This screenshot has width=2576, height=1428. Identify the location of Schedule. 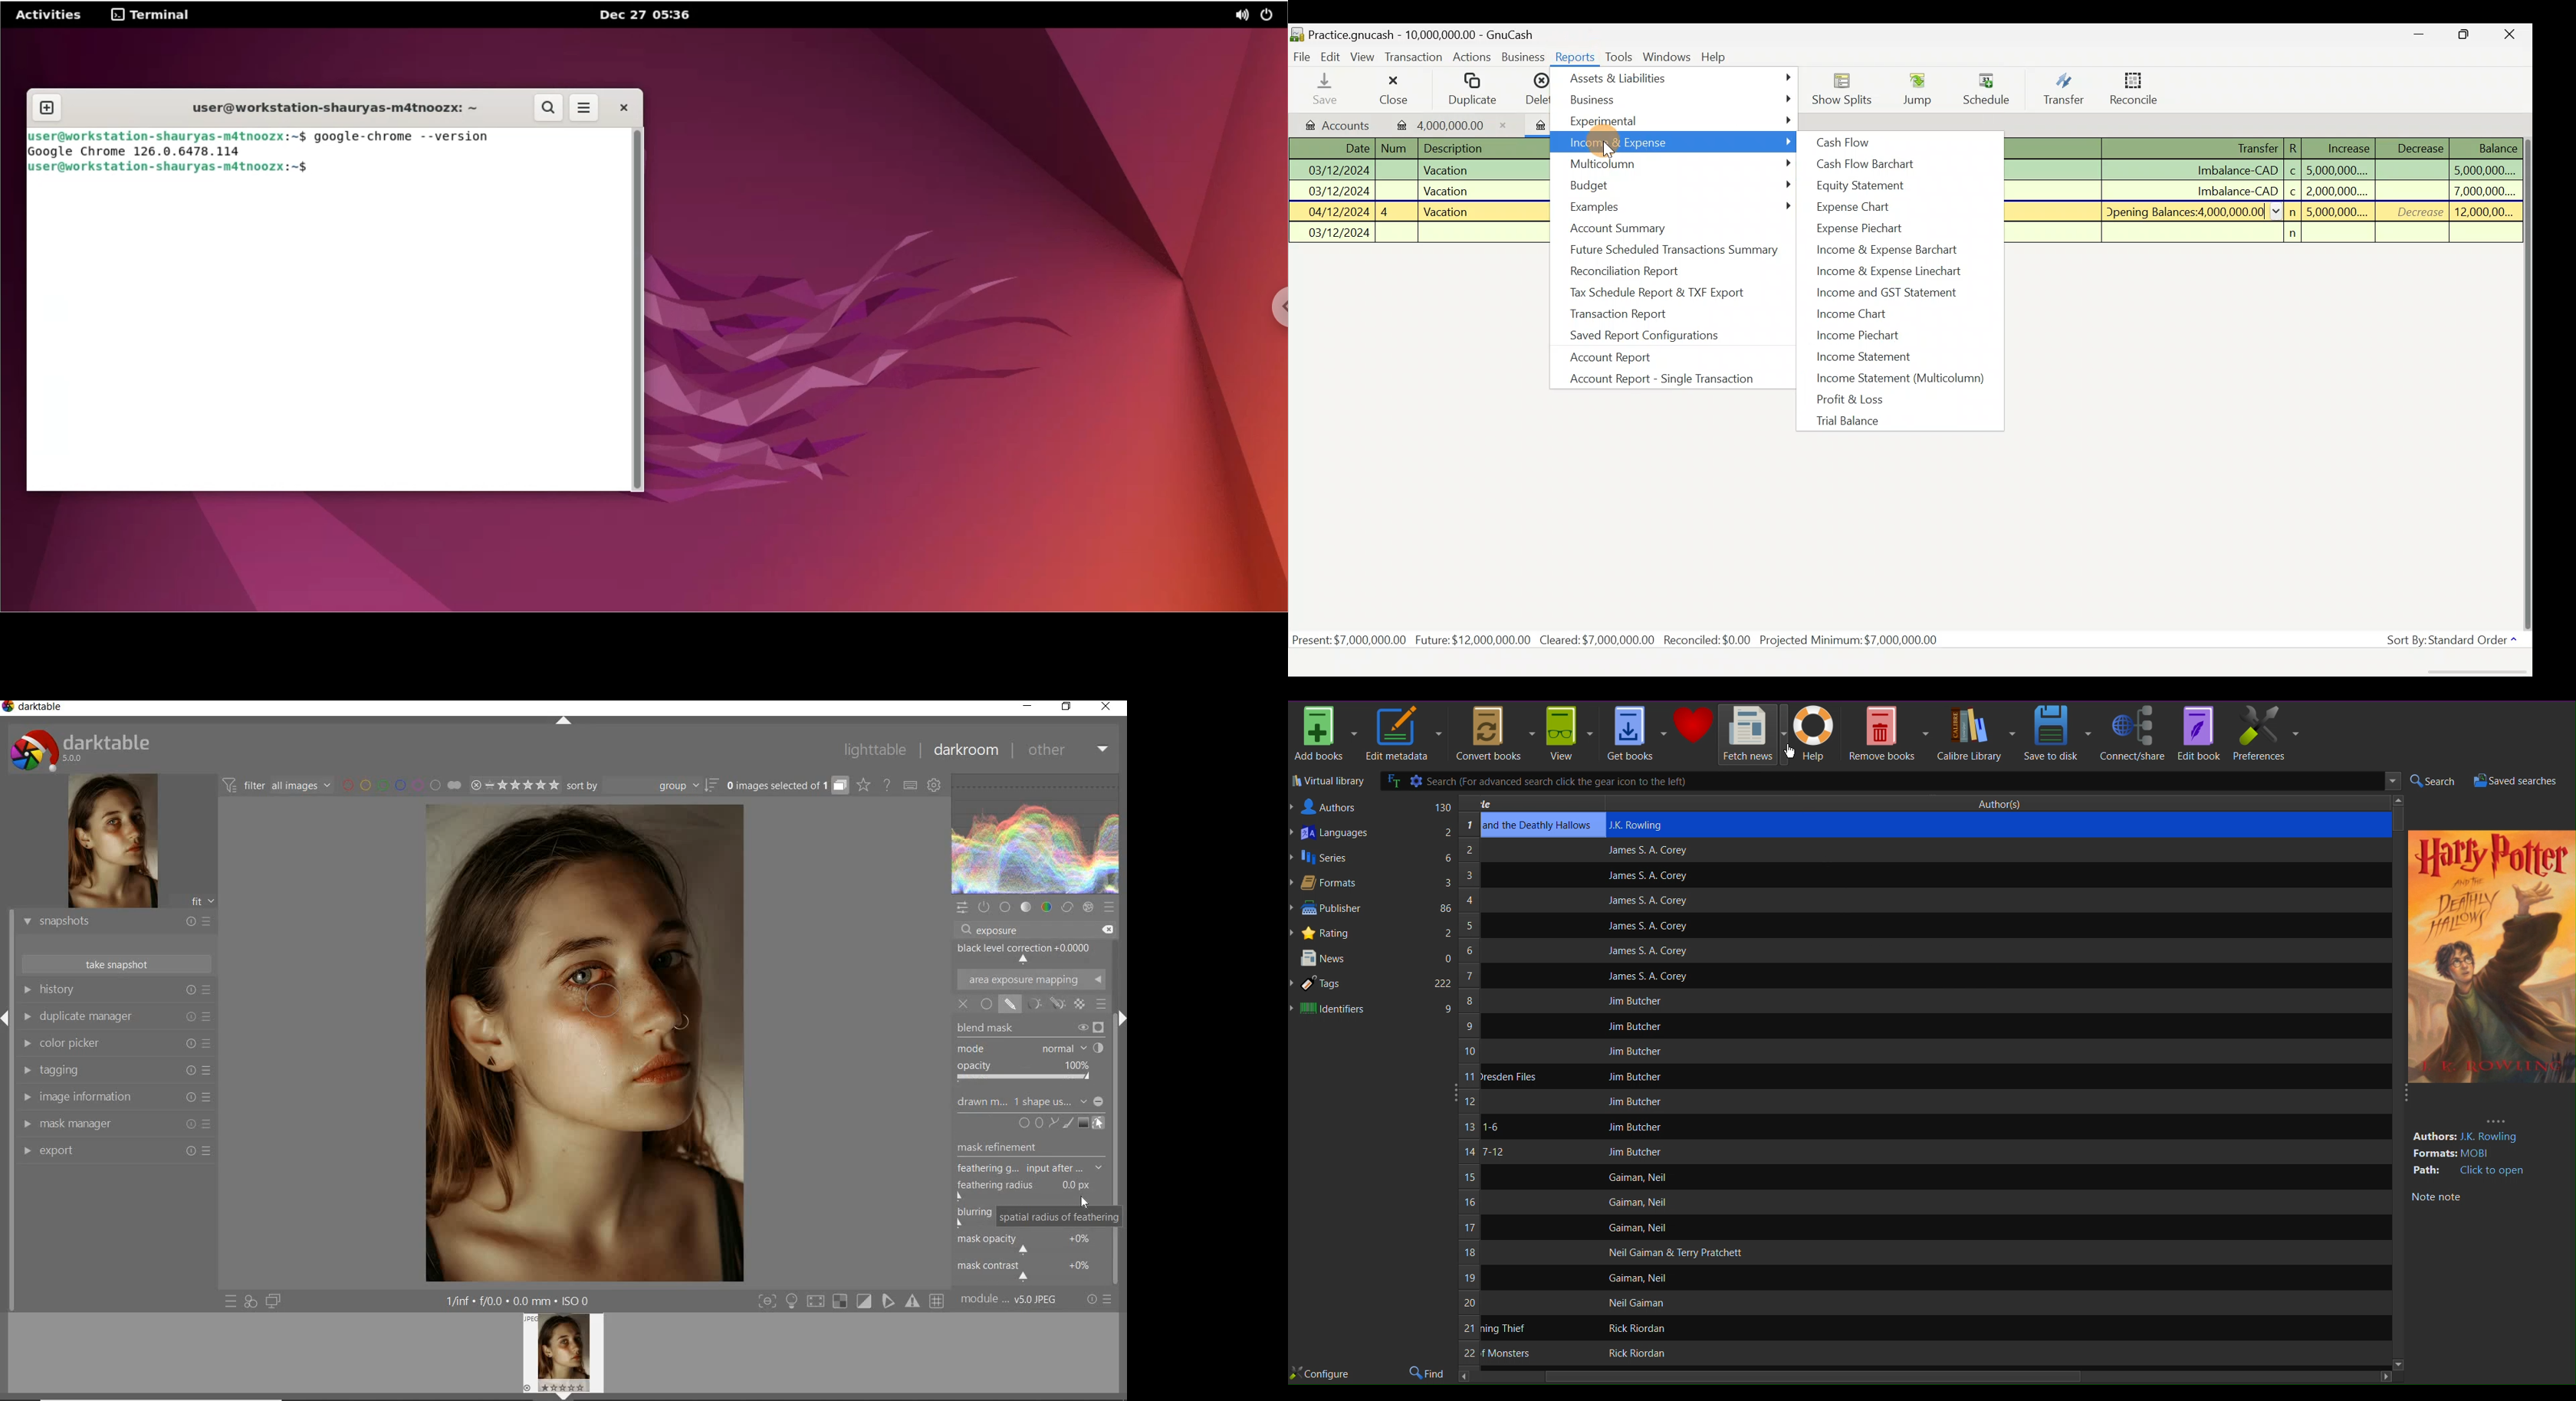
(1988, 85).